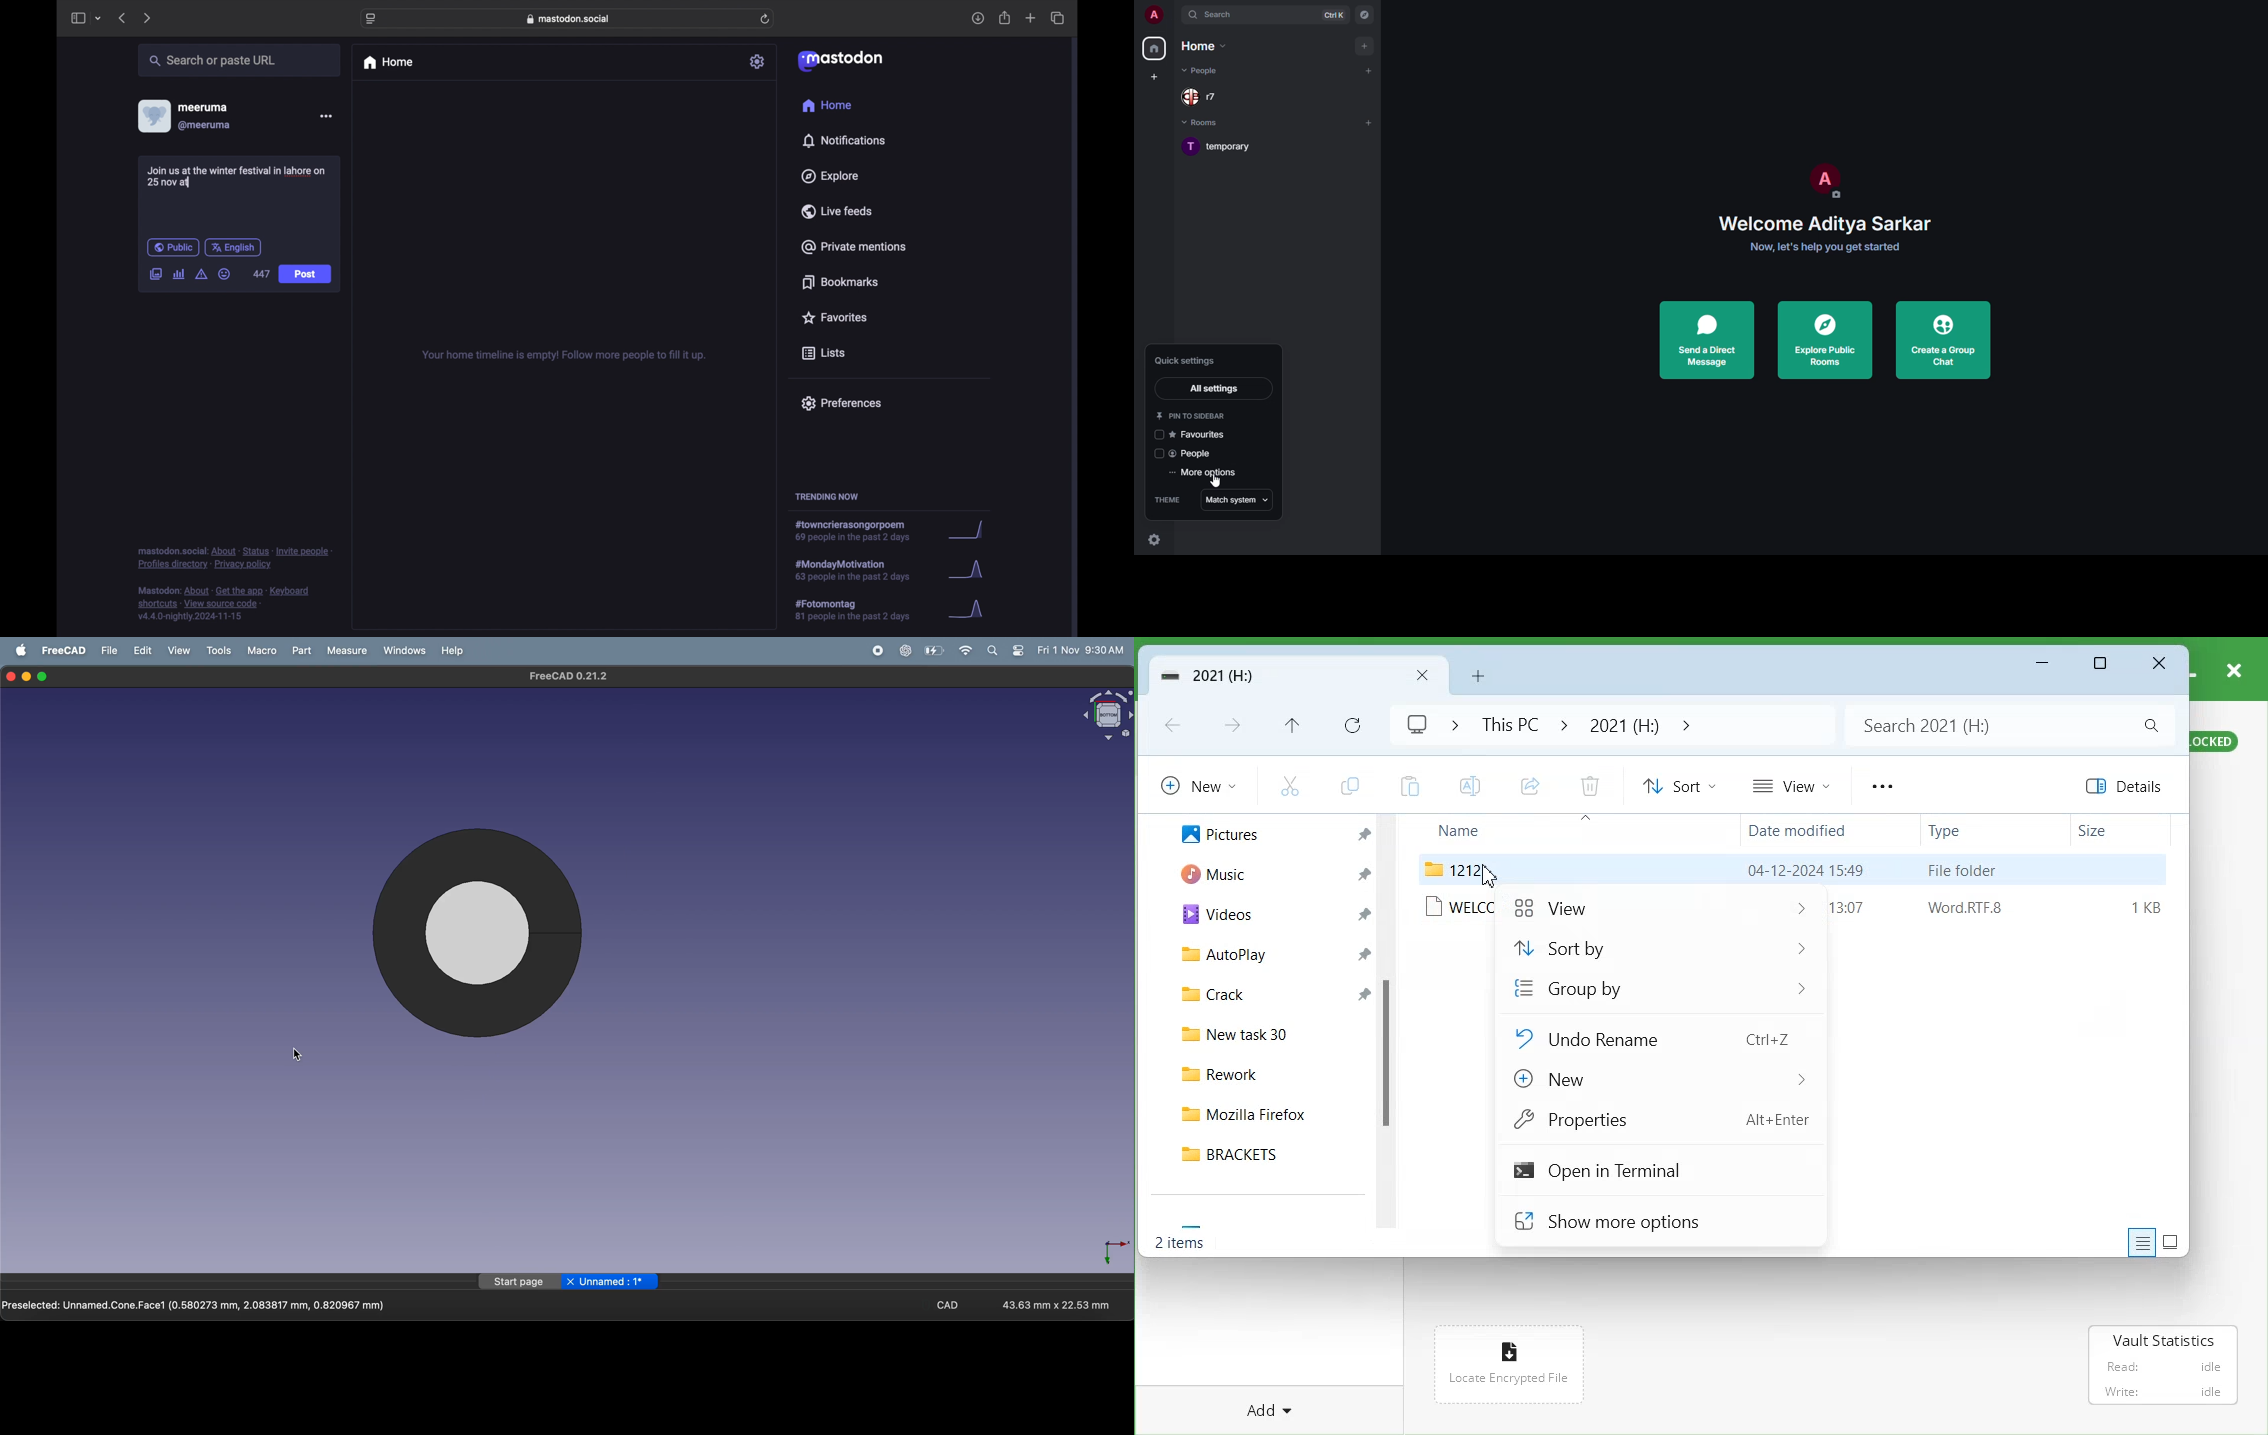  I want to click on search or paste url, so click(212, 61).